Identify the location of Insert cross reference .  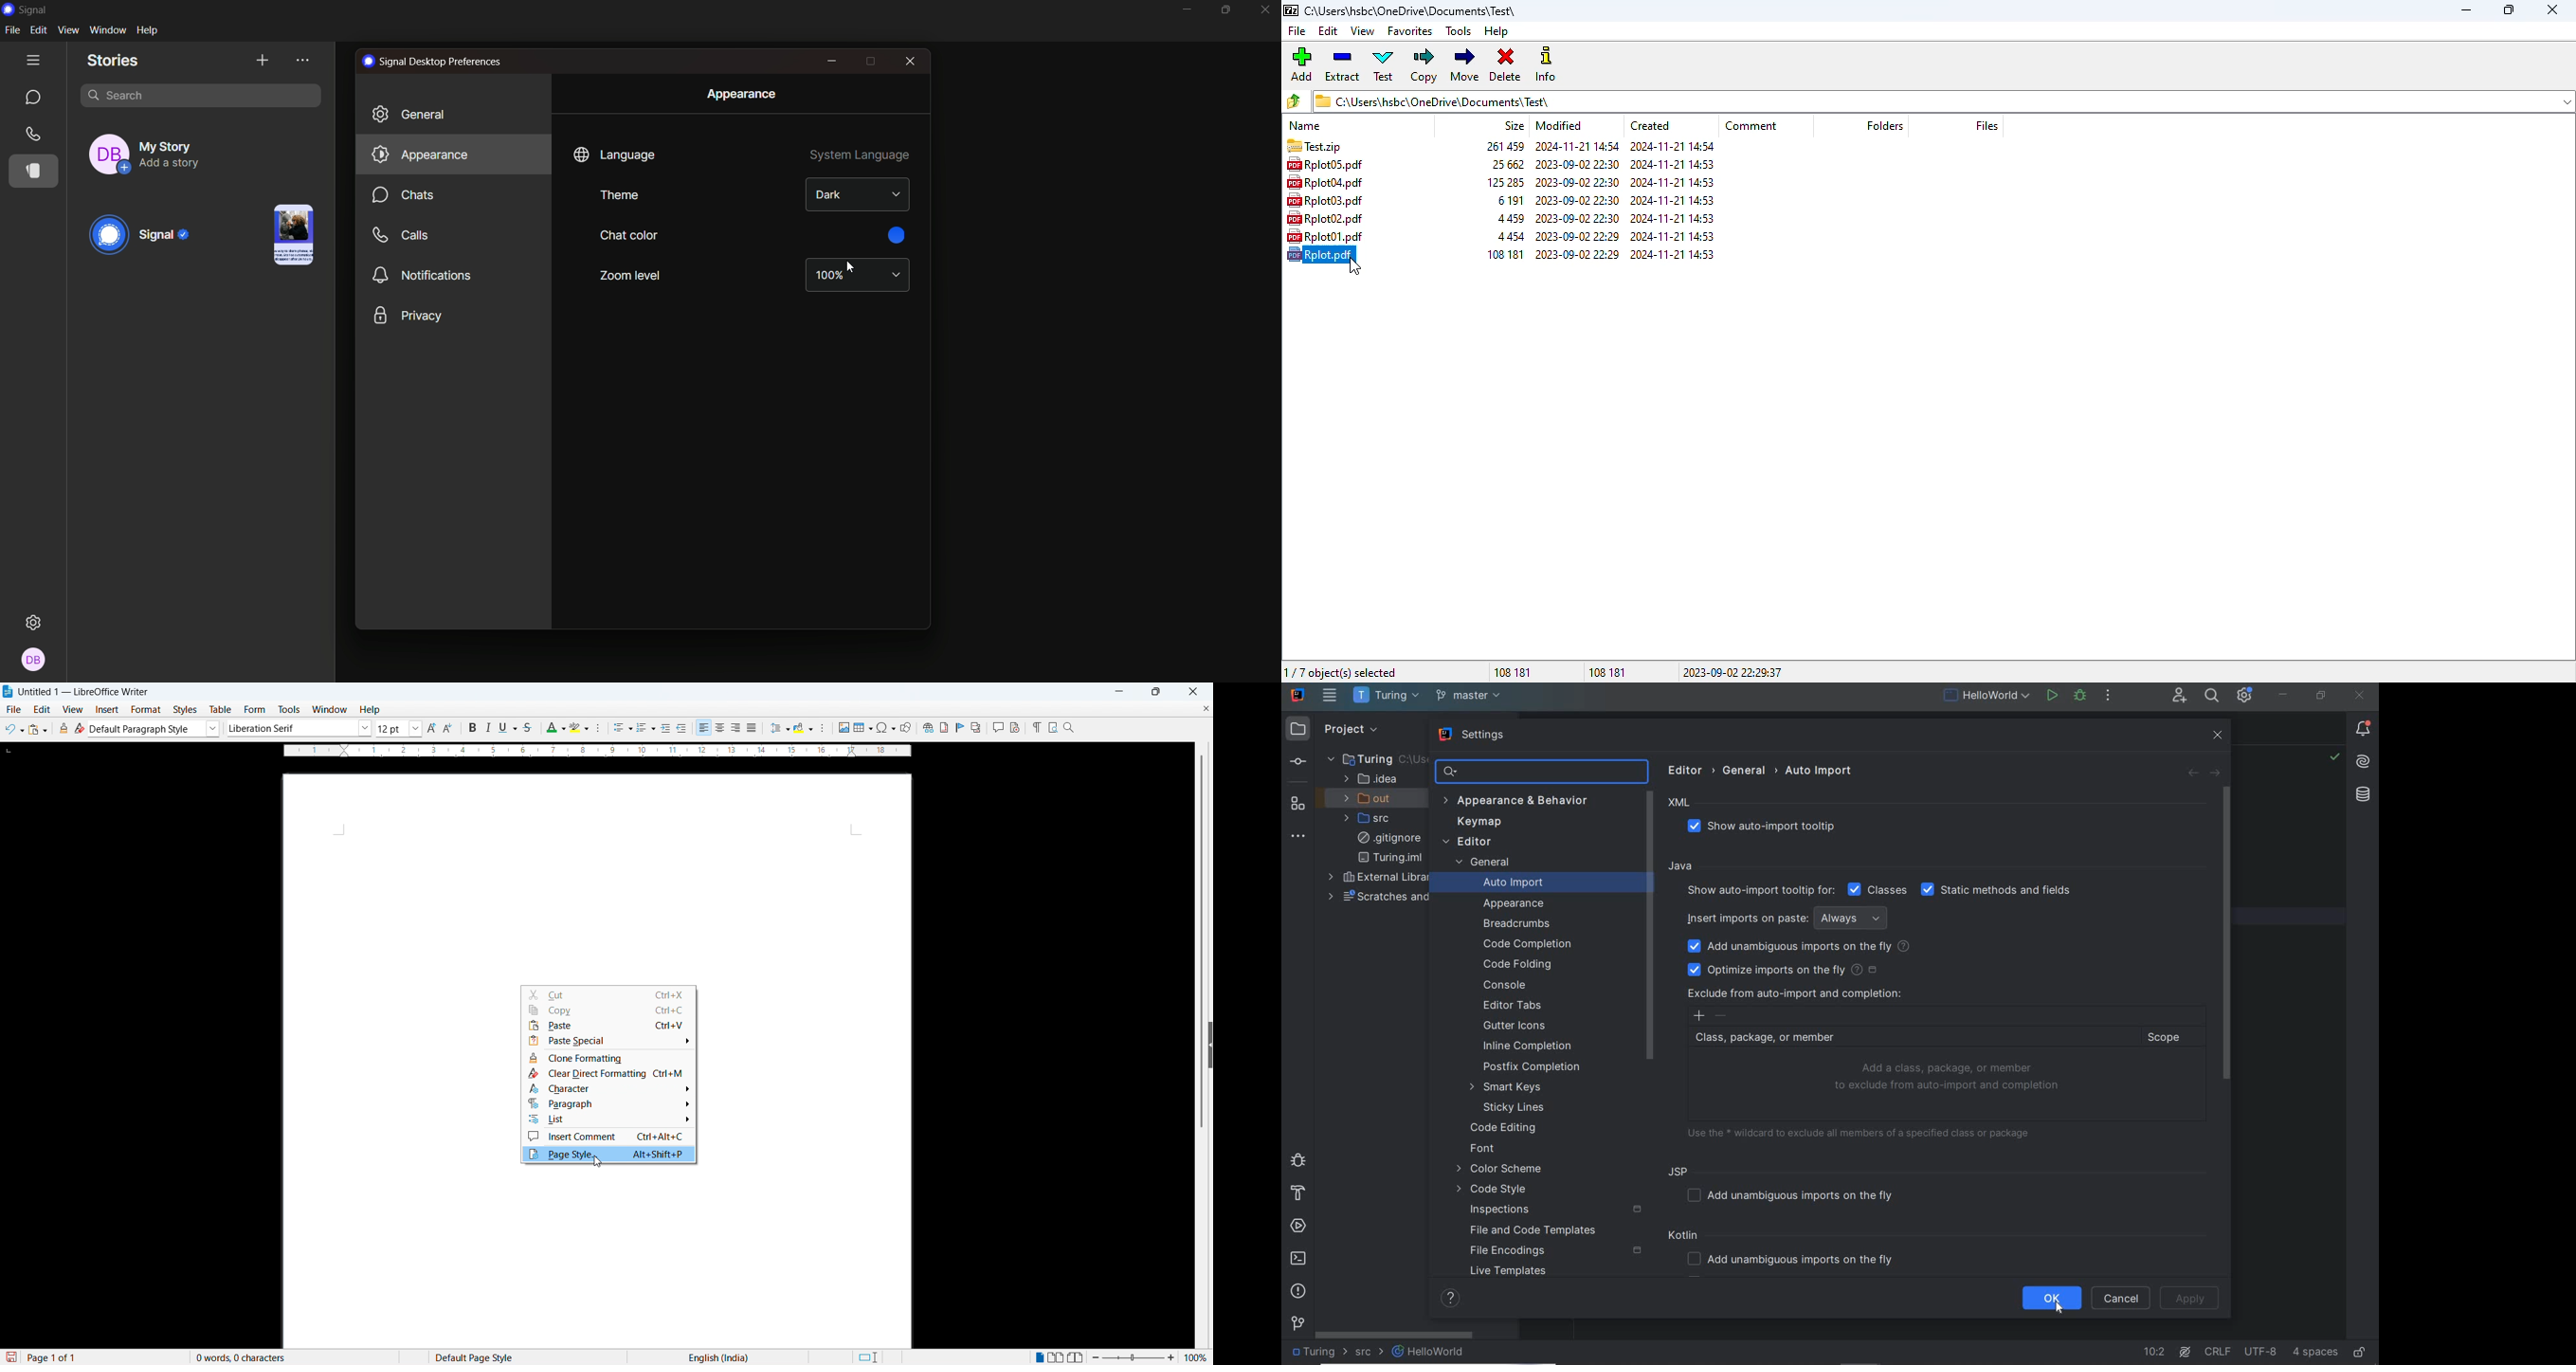
(976, 727).